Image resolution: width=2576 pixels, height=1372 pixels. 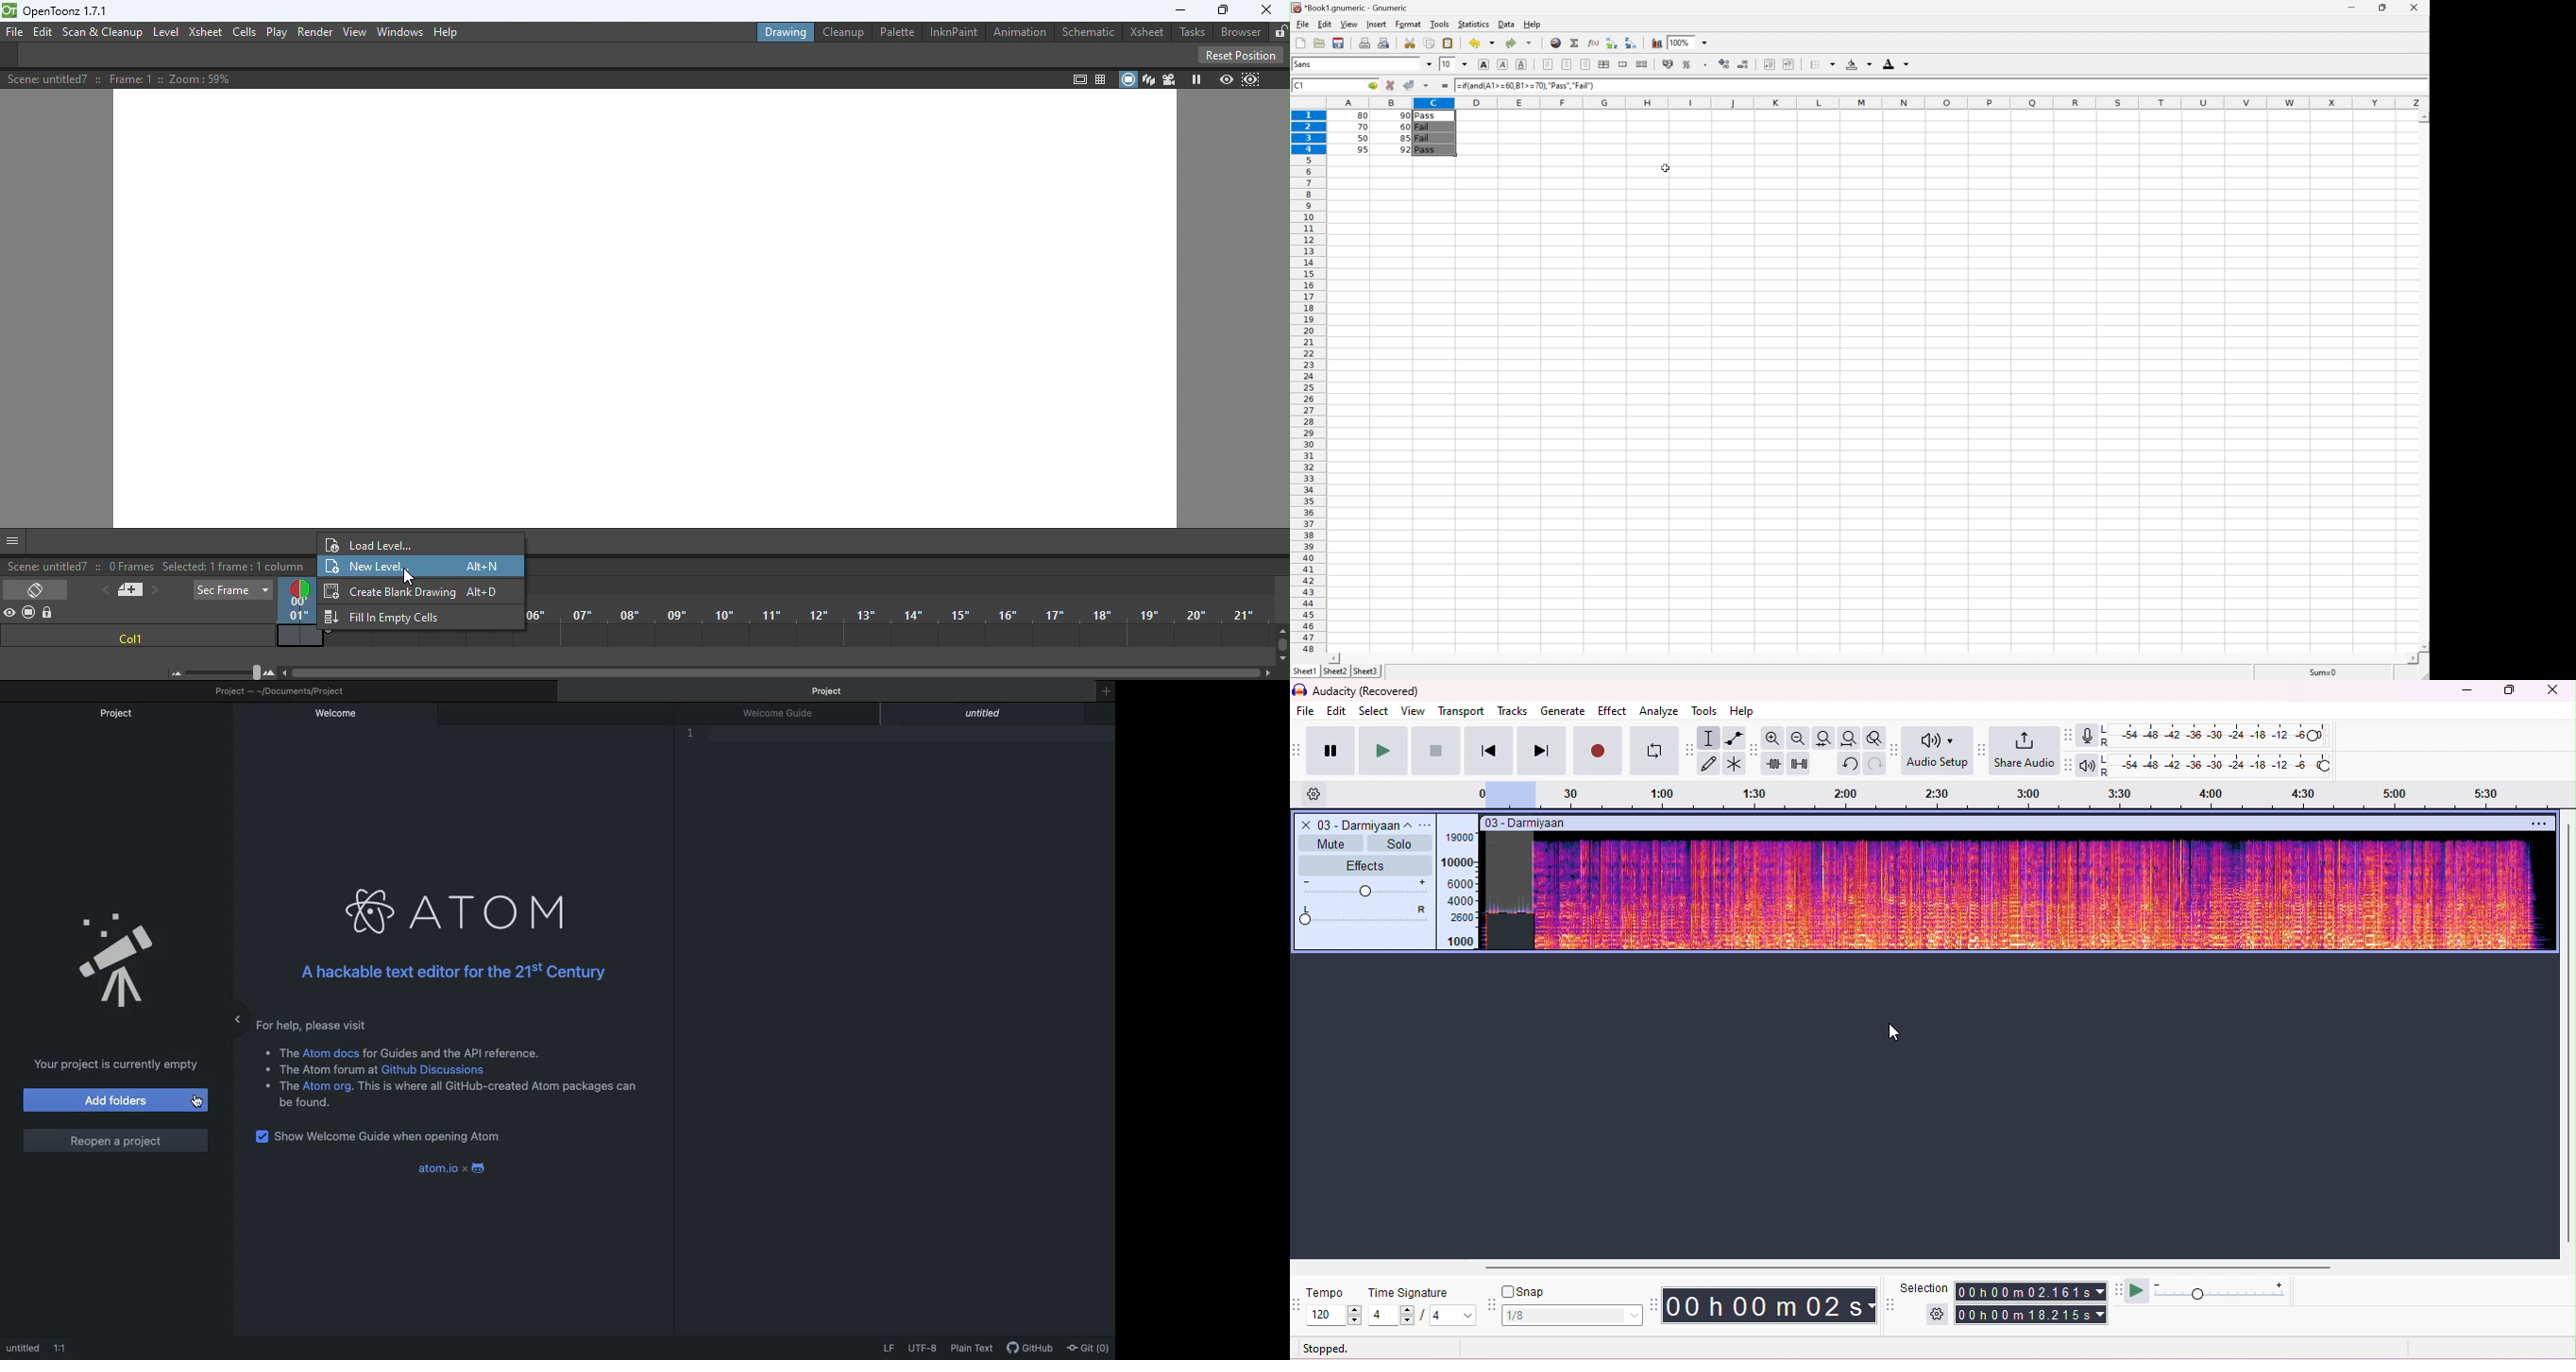 What do you see at coordinates (1655, 43) in the screenshot?
I see `Chart` at bounding box center [1655, 43].